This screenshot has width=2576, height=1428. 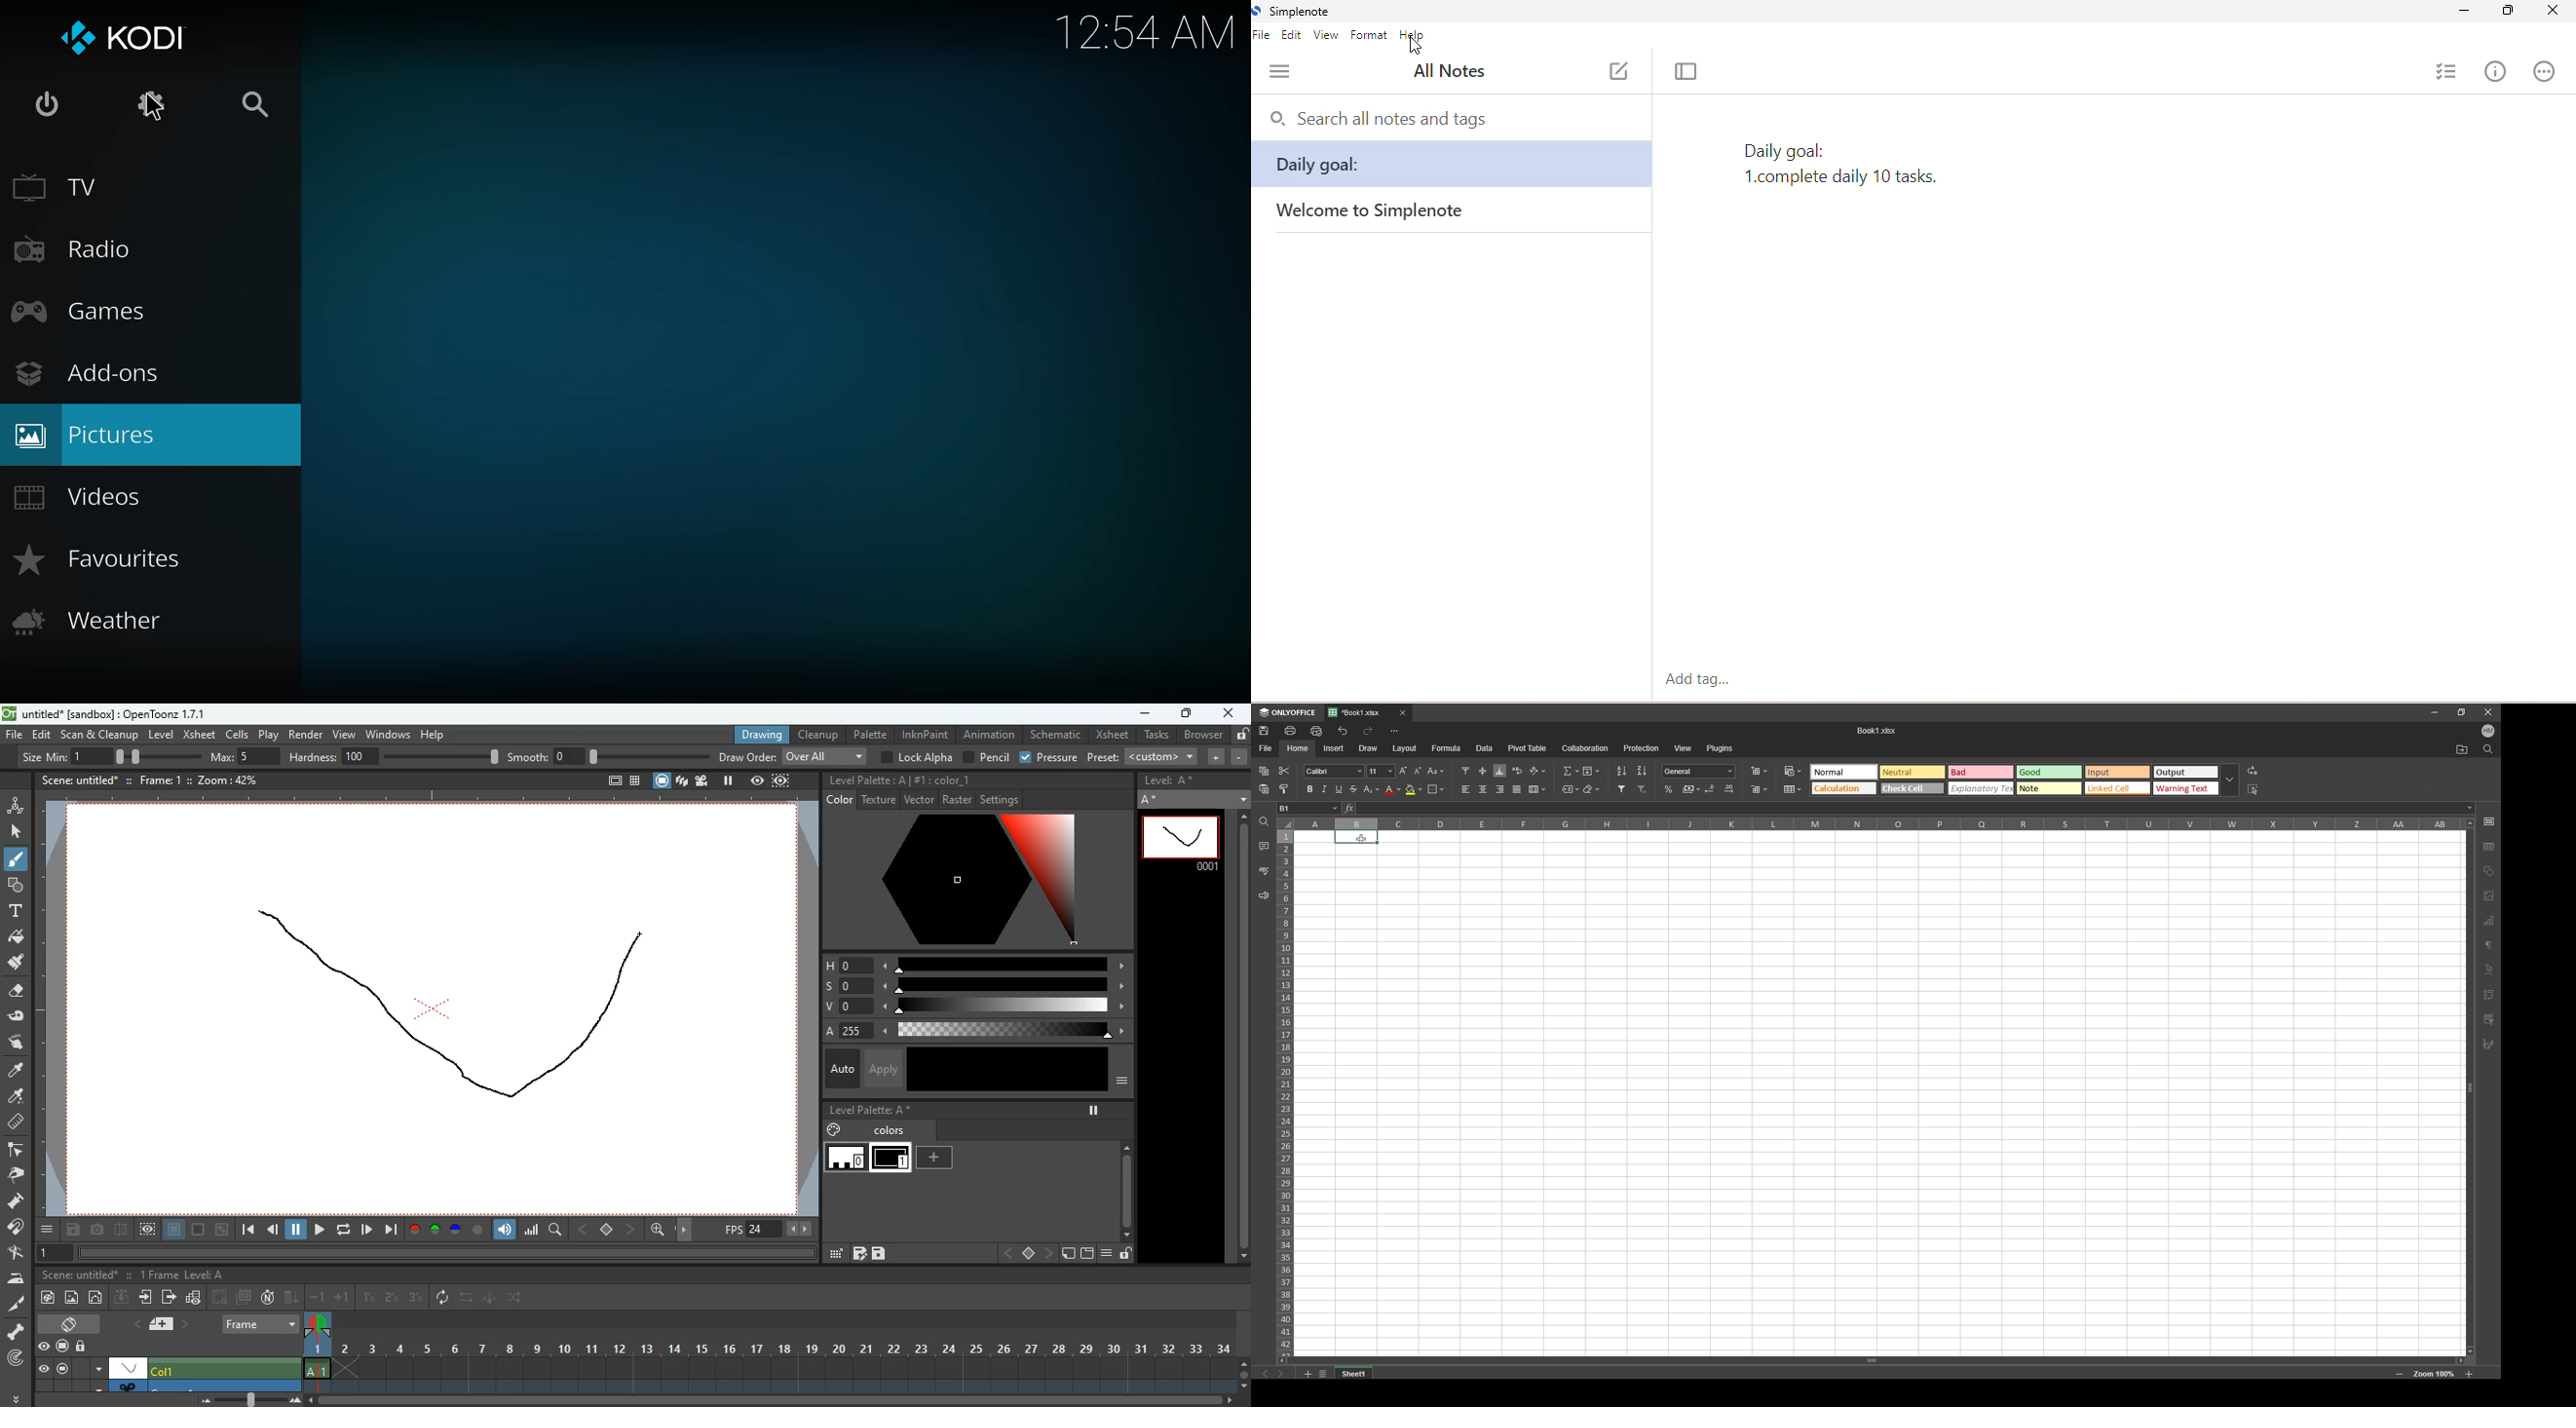 What do you see at coordinates (2461, 13) in the screenshot?
I see `minimize` at bounding box center [2461, 13].